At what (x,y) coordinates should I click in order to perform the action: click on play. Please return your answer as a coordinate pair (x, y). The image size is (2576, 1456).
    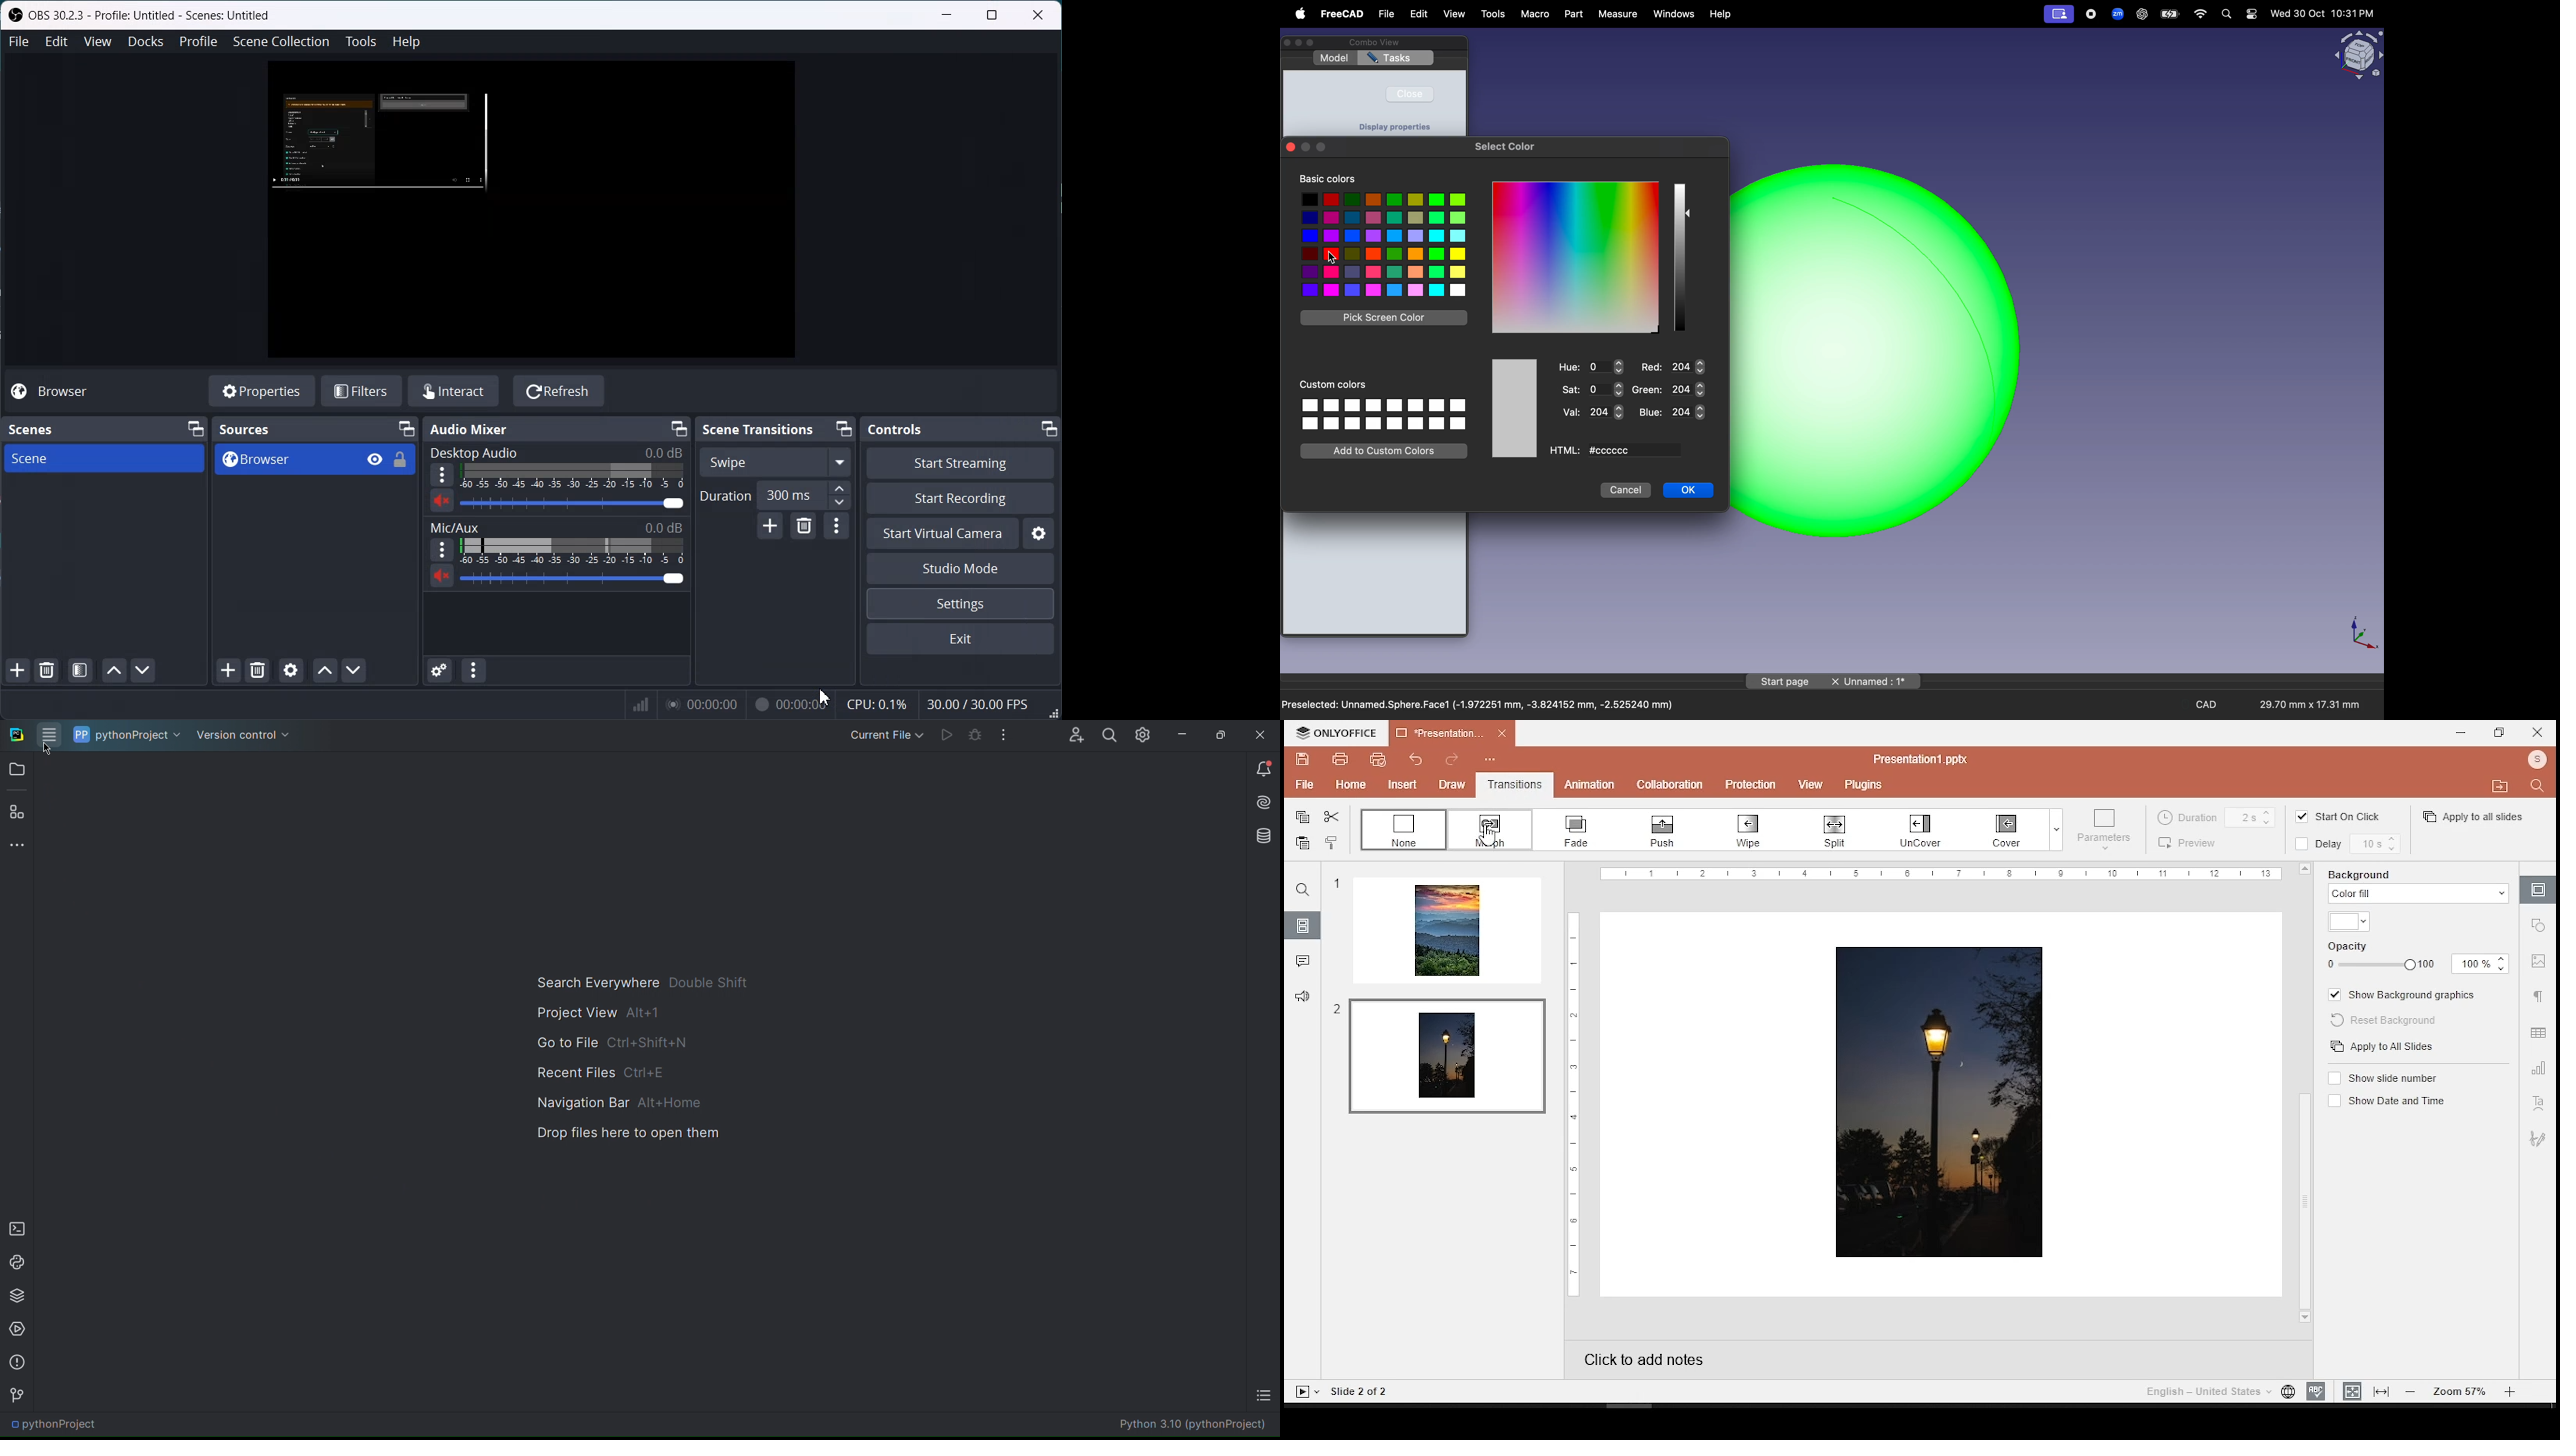
    Looking at the image, I should click on (1307, 1392).